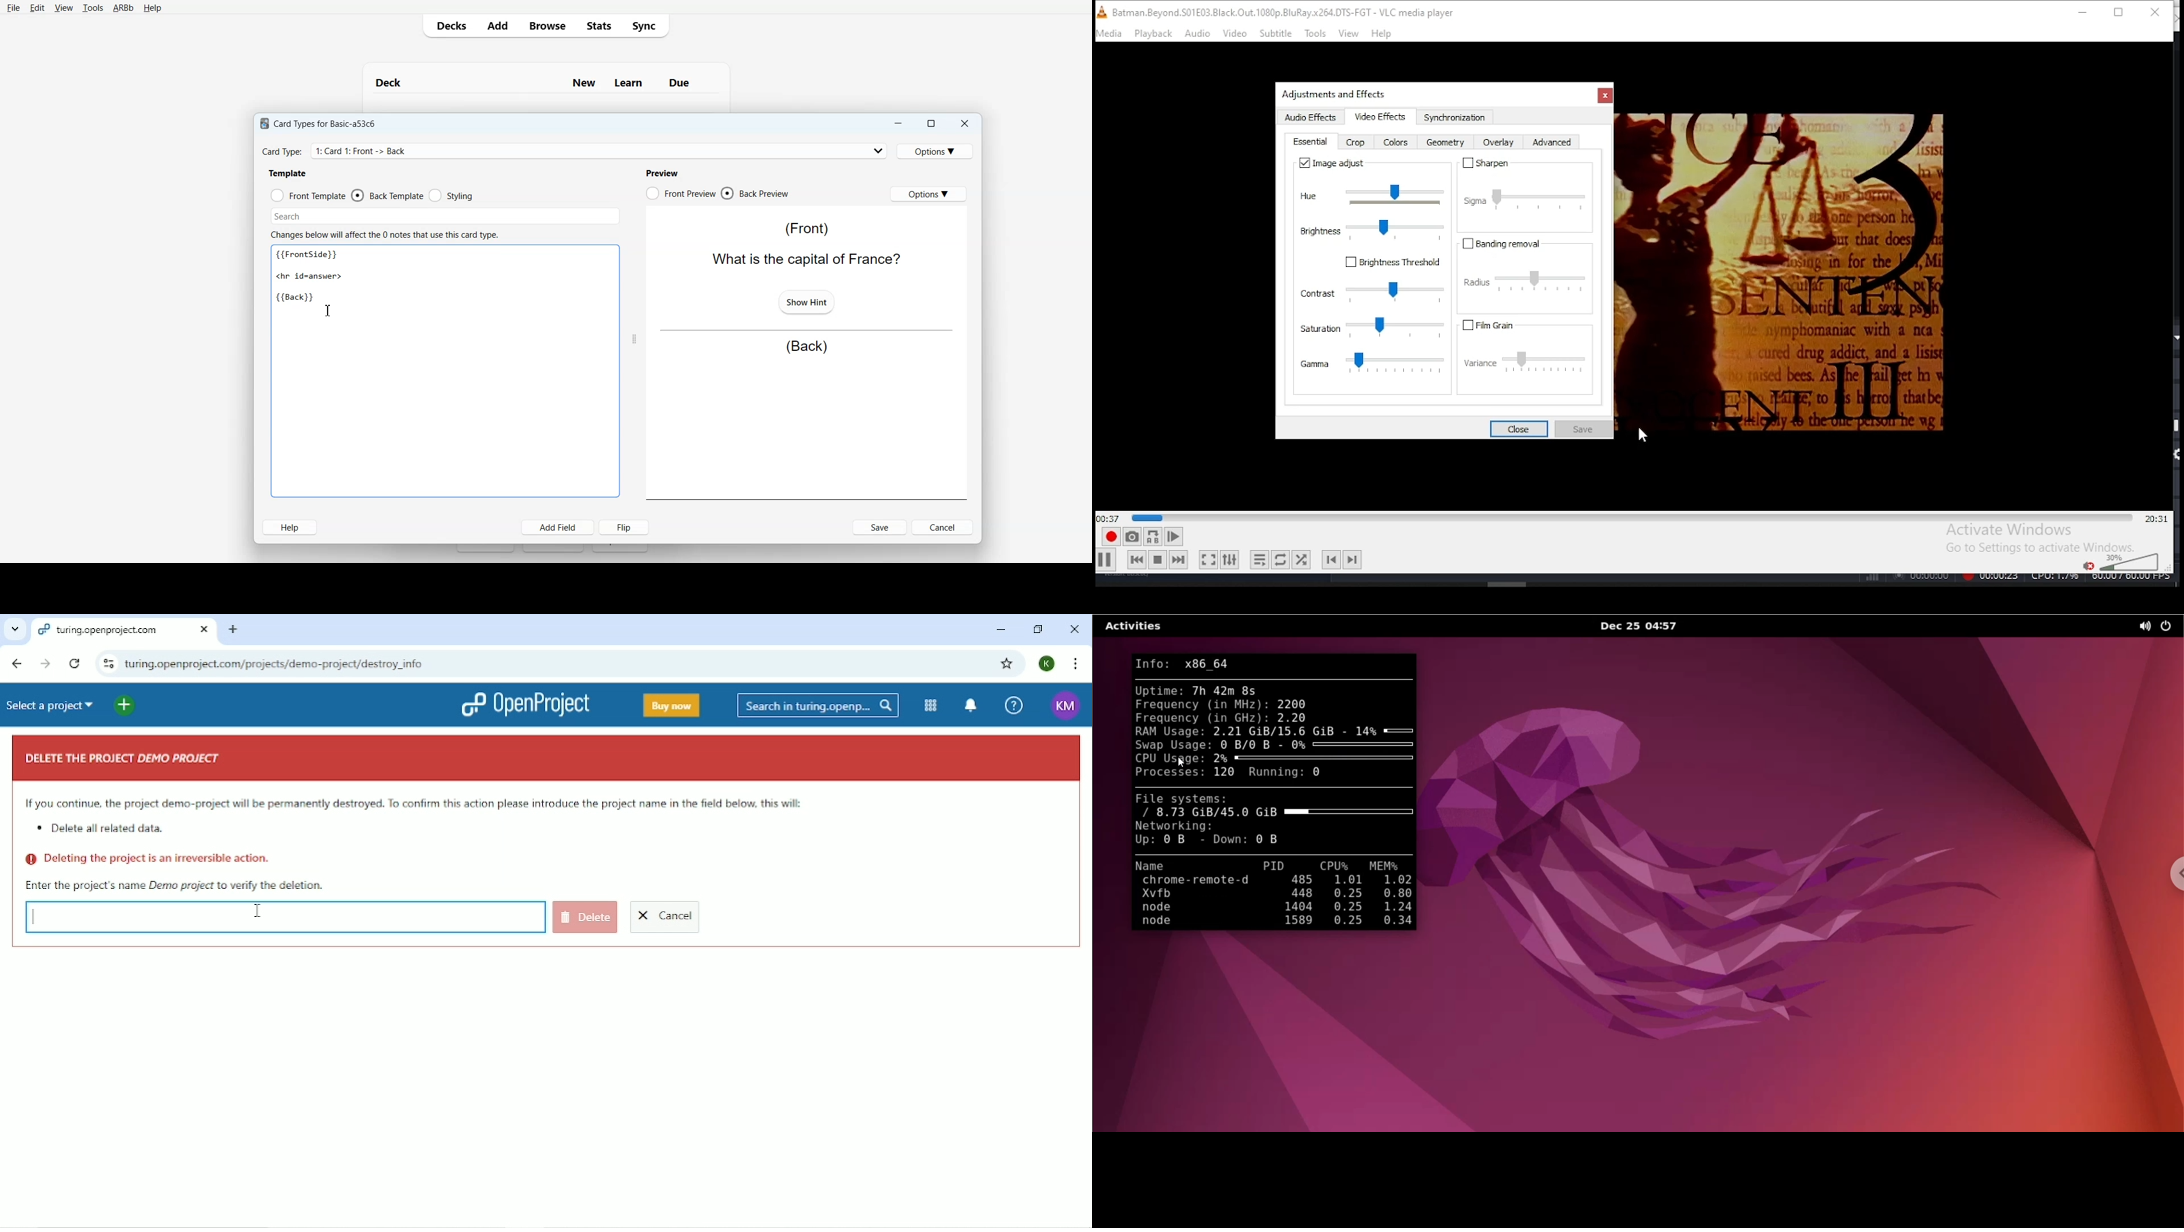 This screenshot has width=2184, height=1232. What do you see at coordinates (1334, 164) in the screenshot?
I see `image adjust on/off` at bounding box center [1334, 164].